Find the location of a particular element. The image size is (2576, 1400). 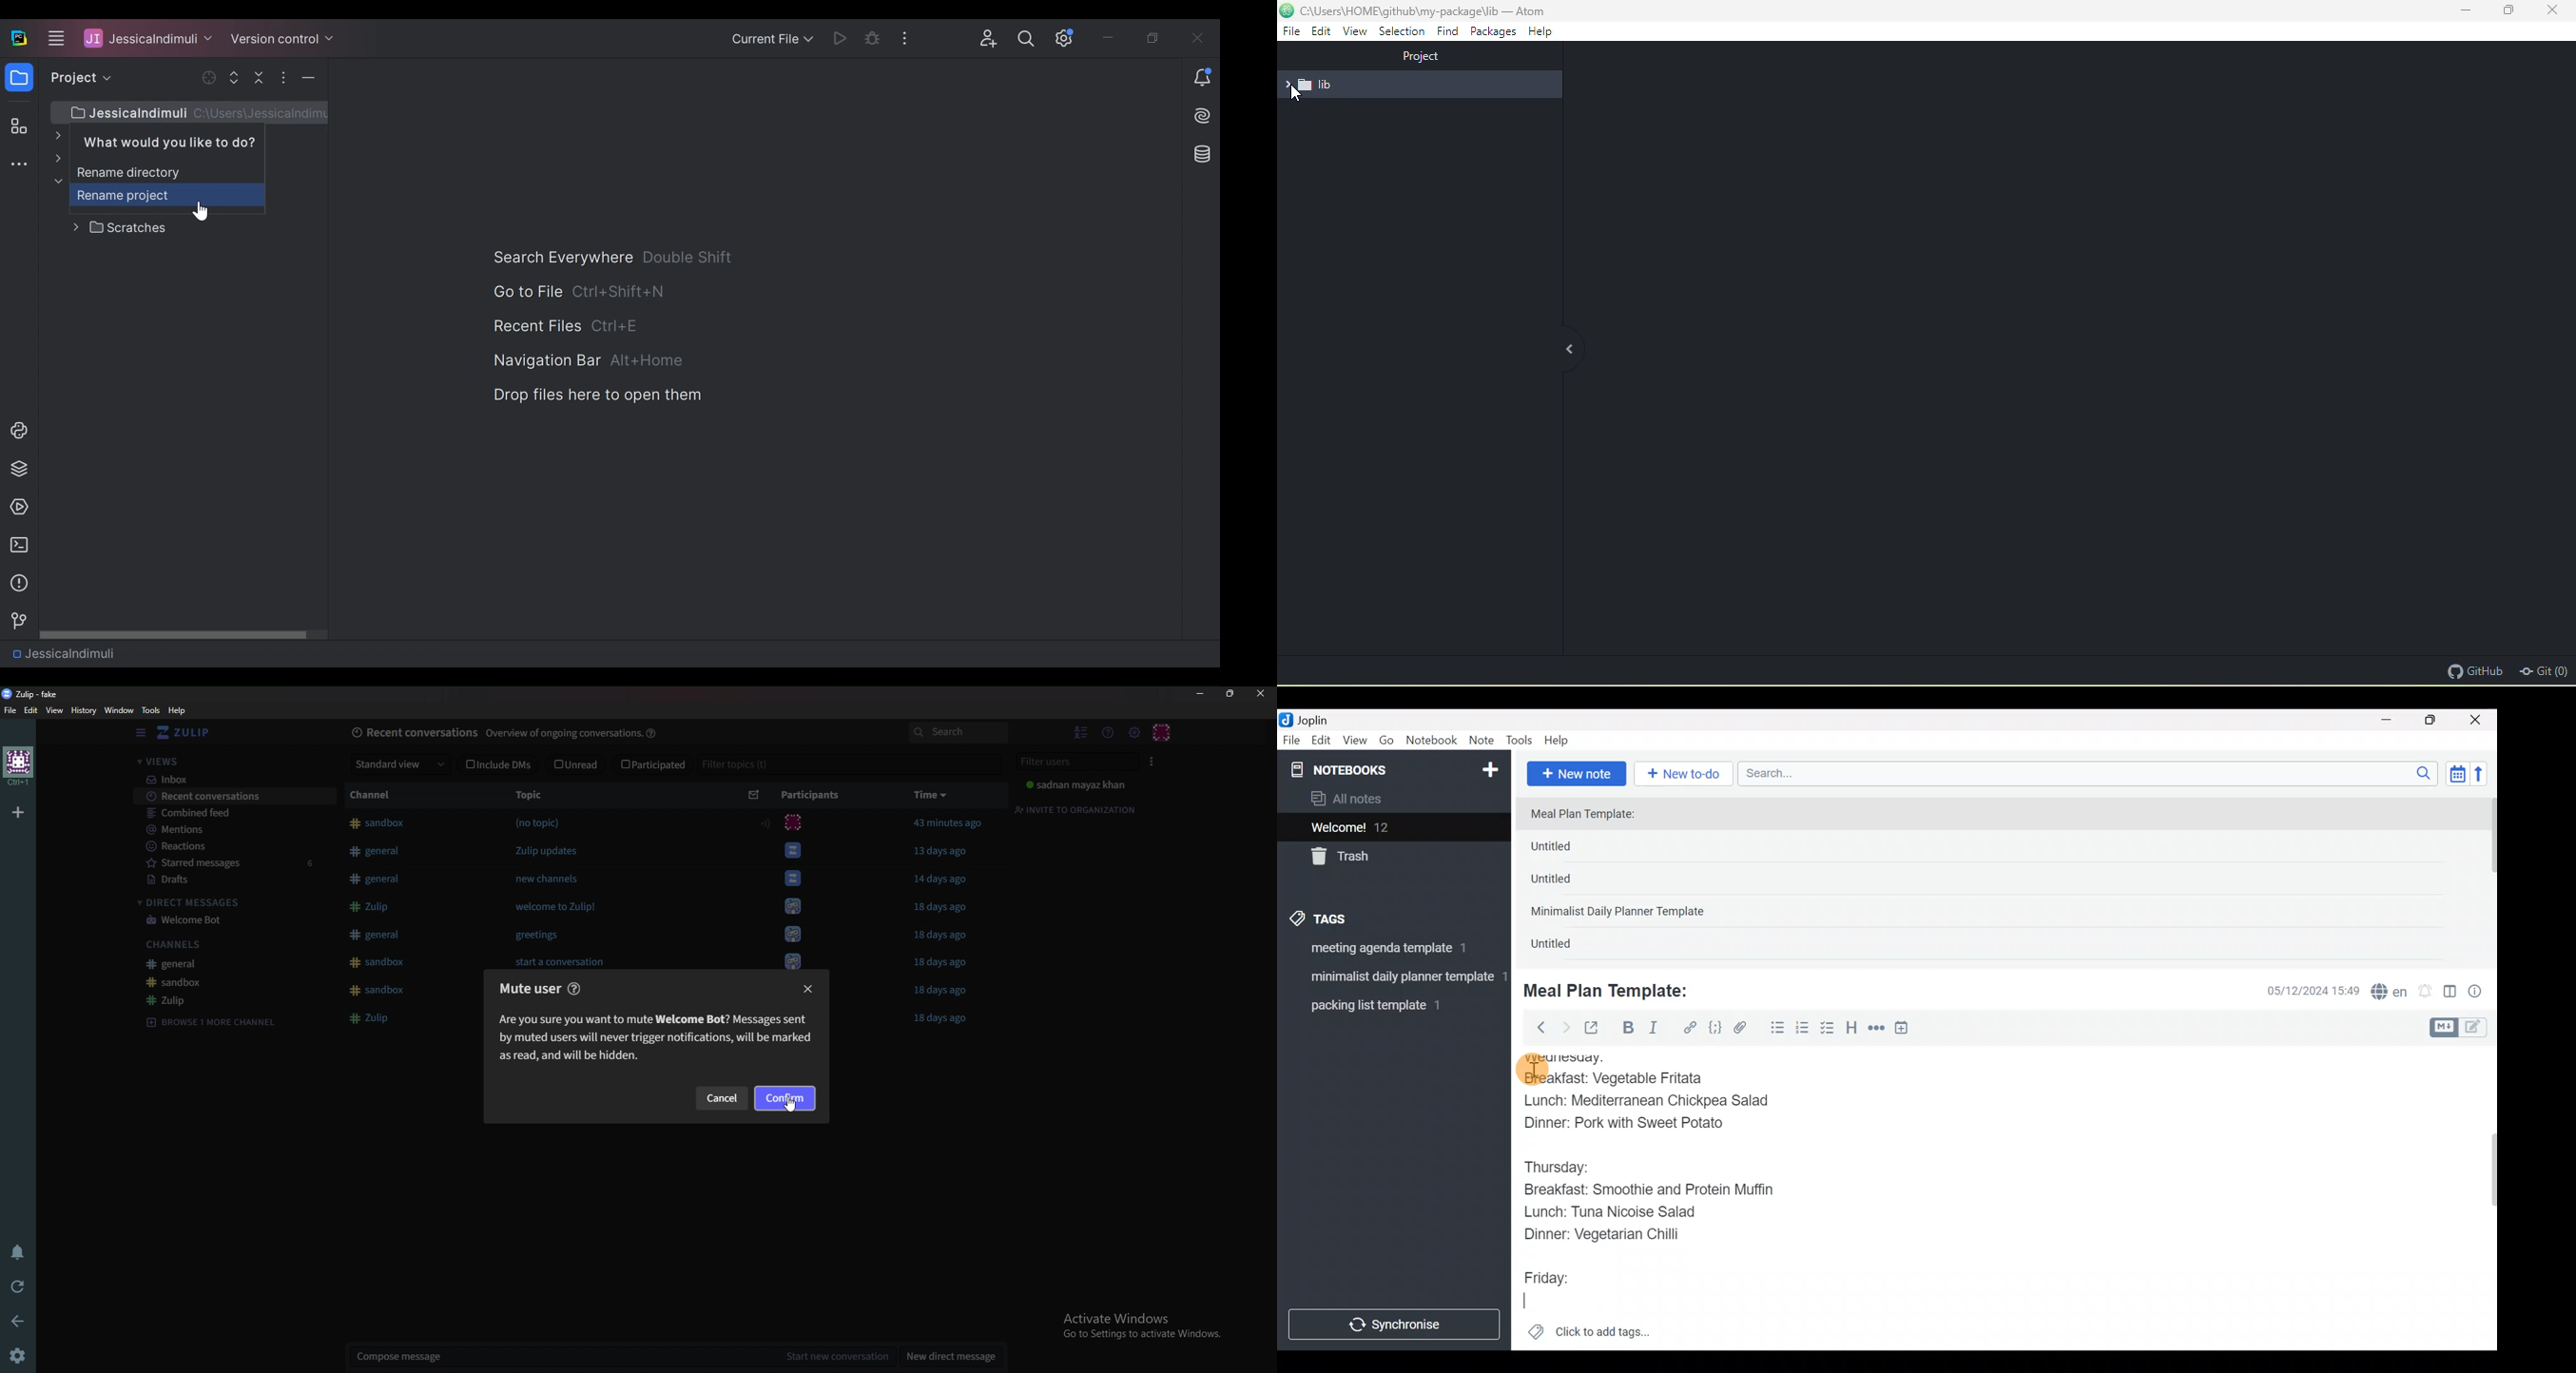

Enable do not disturb is located at coordinates (17, 1251).